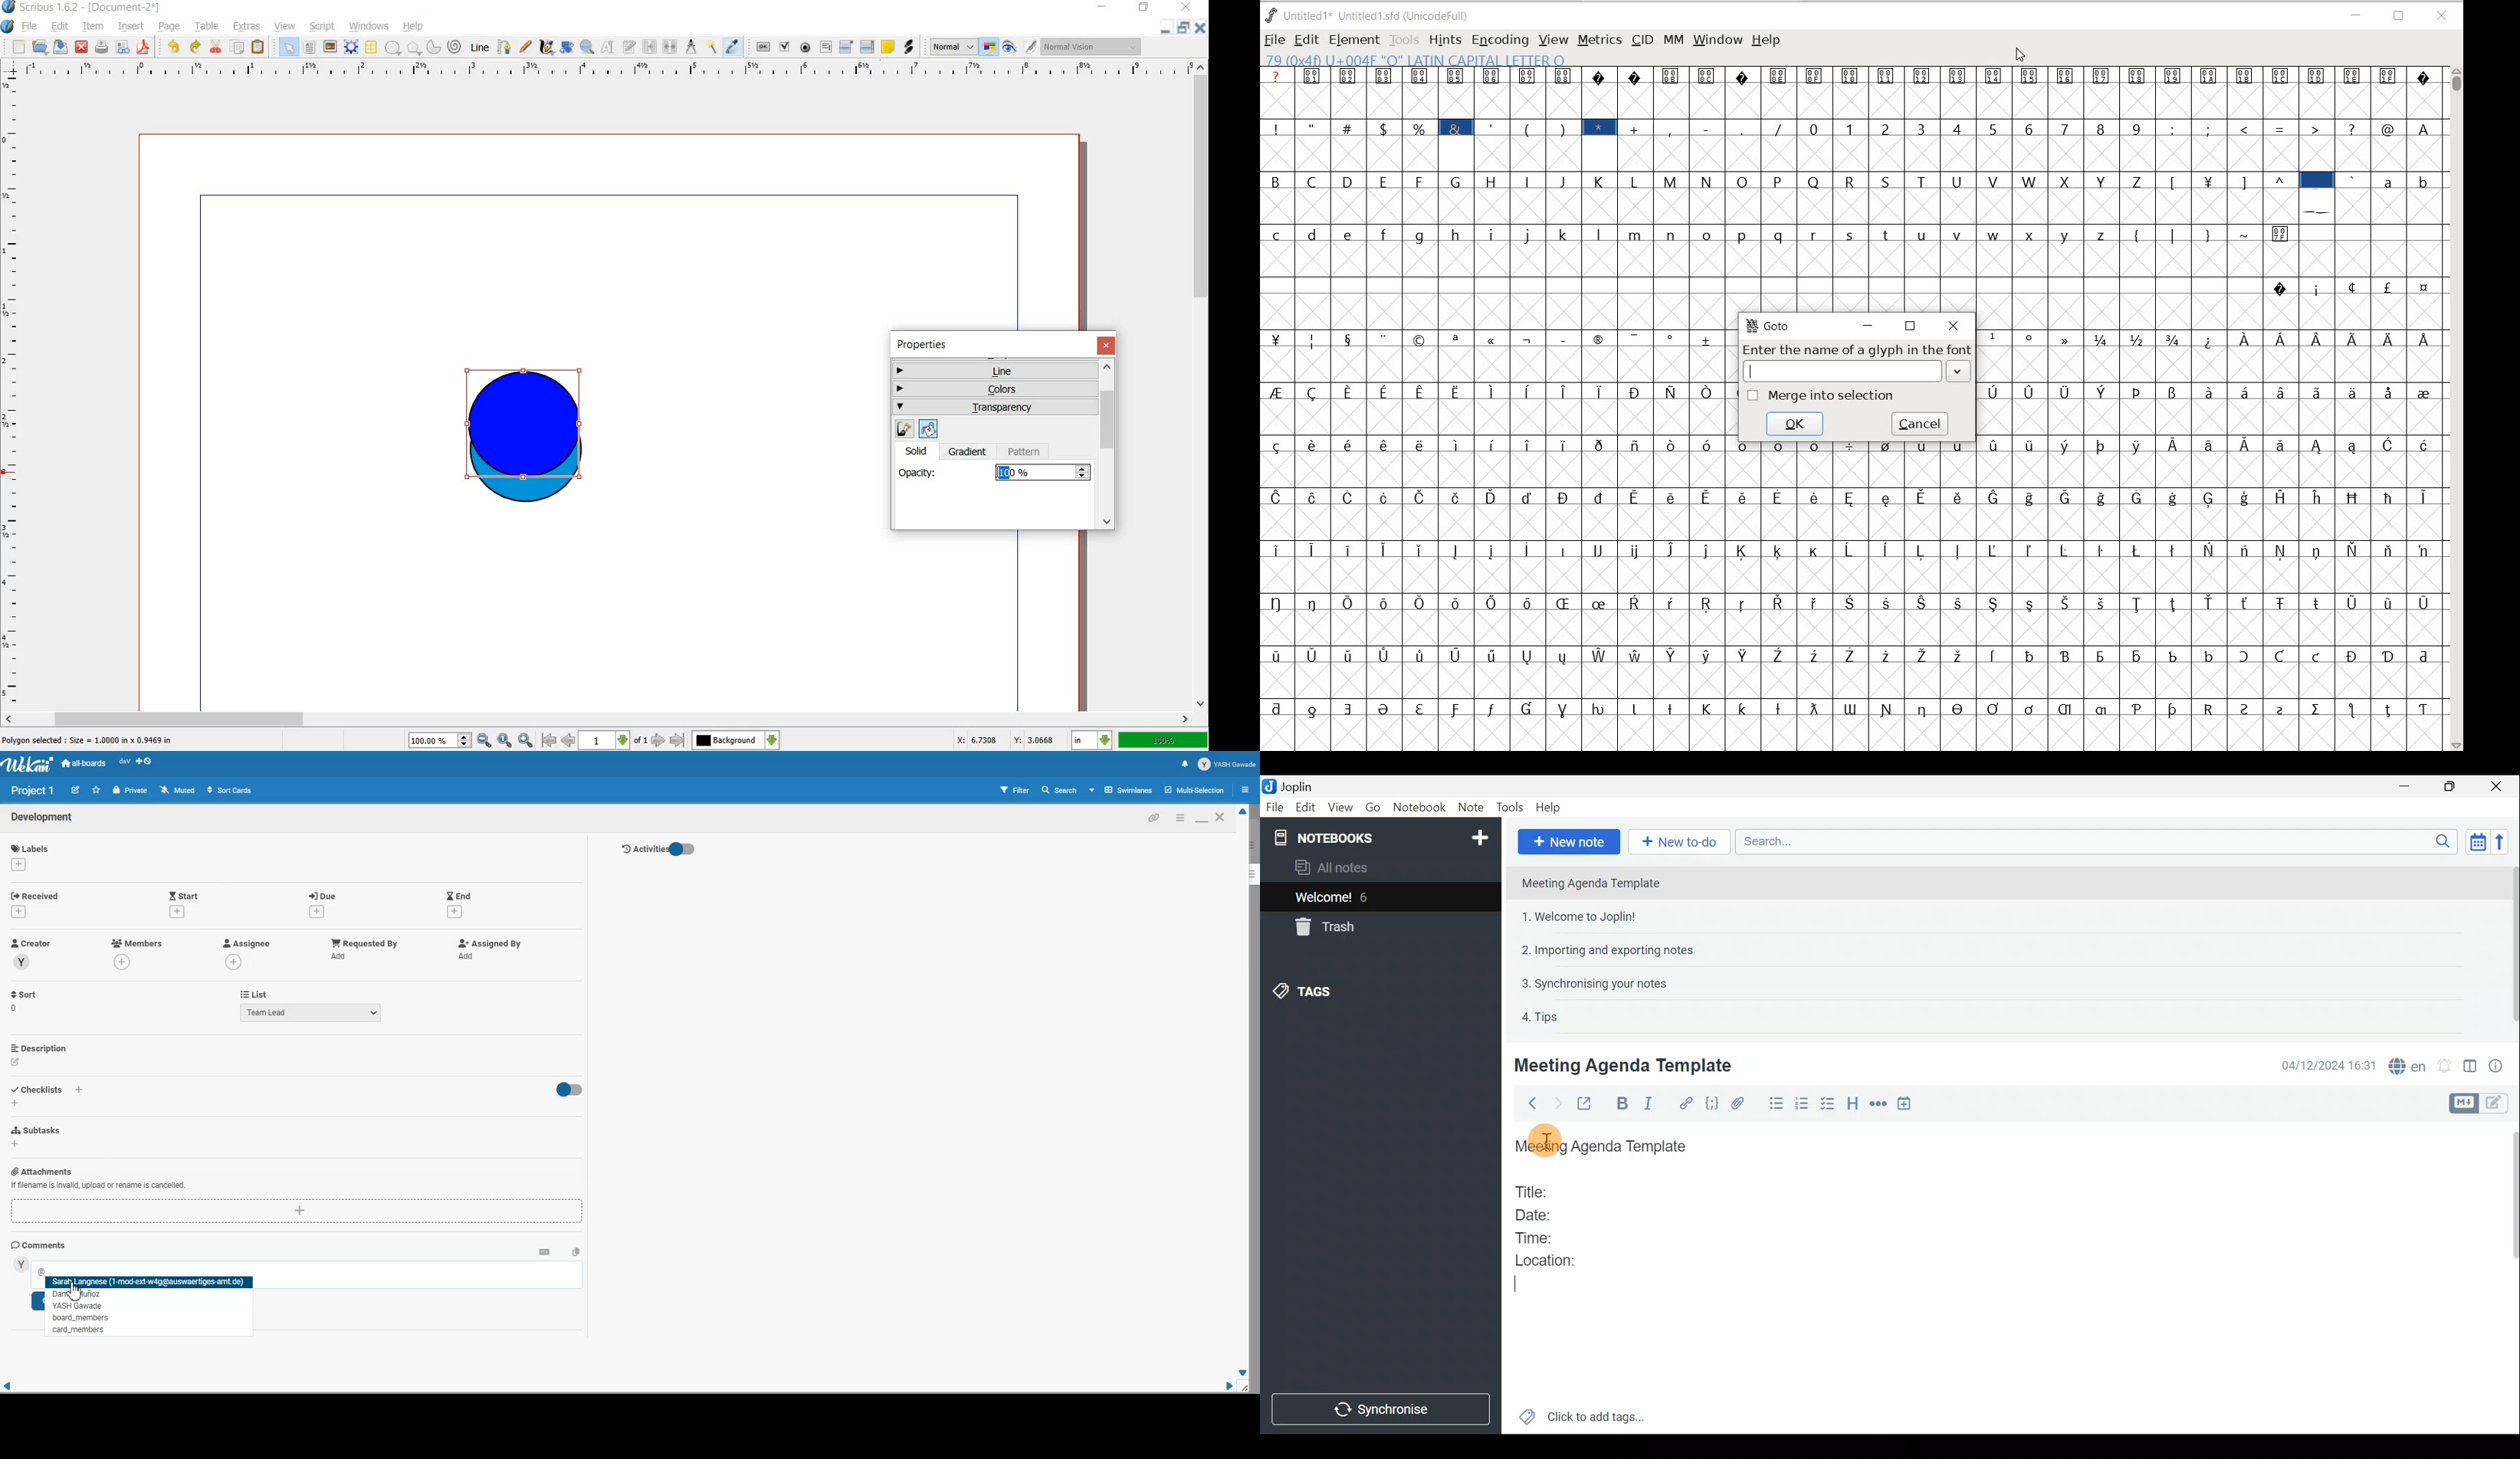 This screenshot has height=1484, width=2520. Describe the element at coordinates (2021, 56) in the screenshot. I see `CURSOR` at that location.